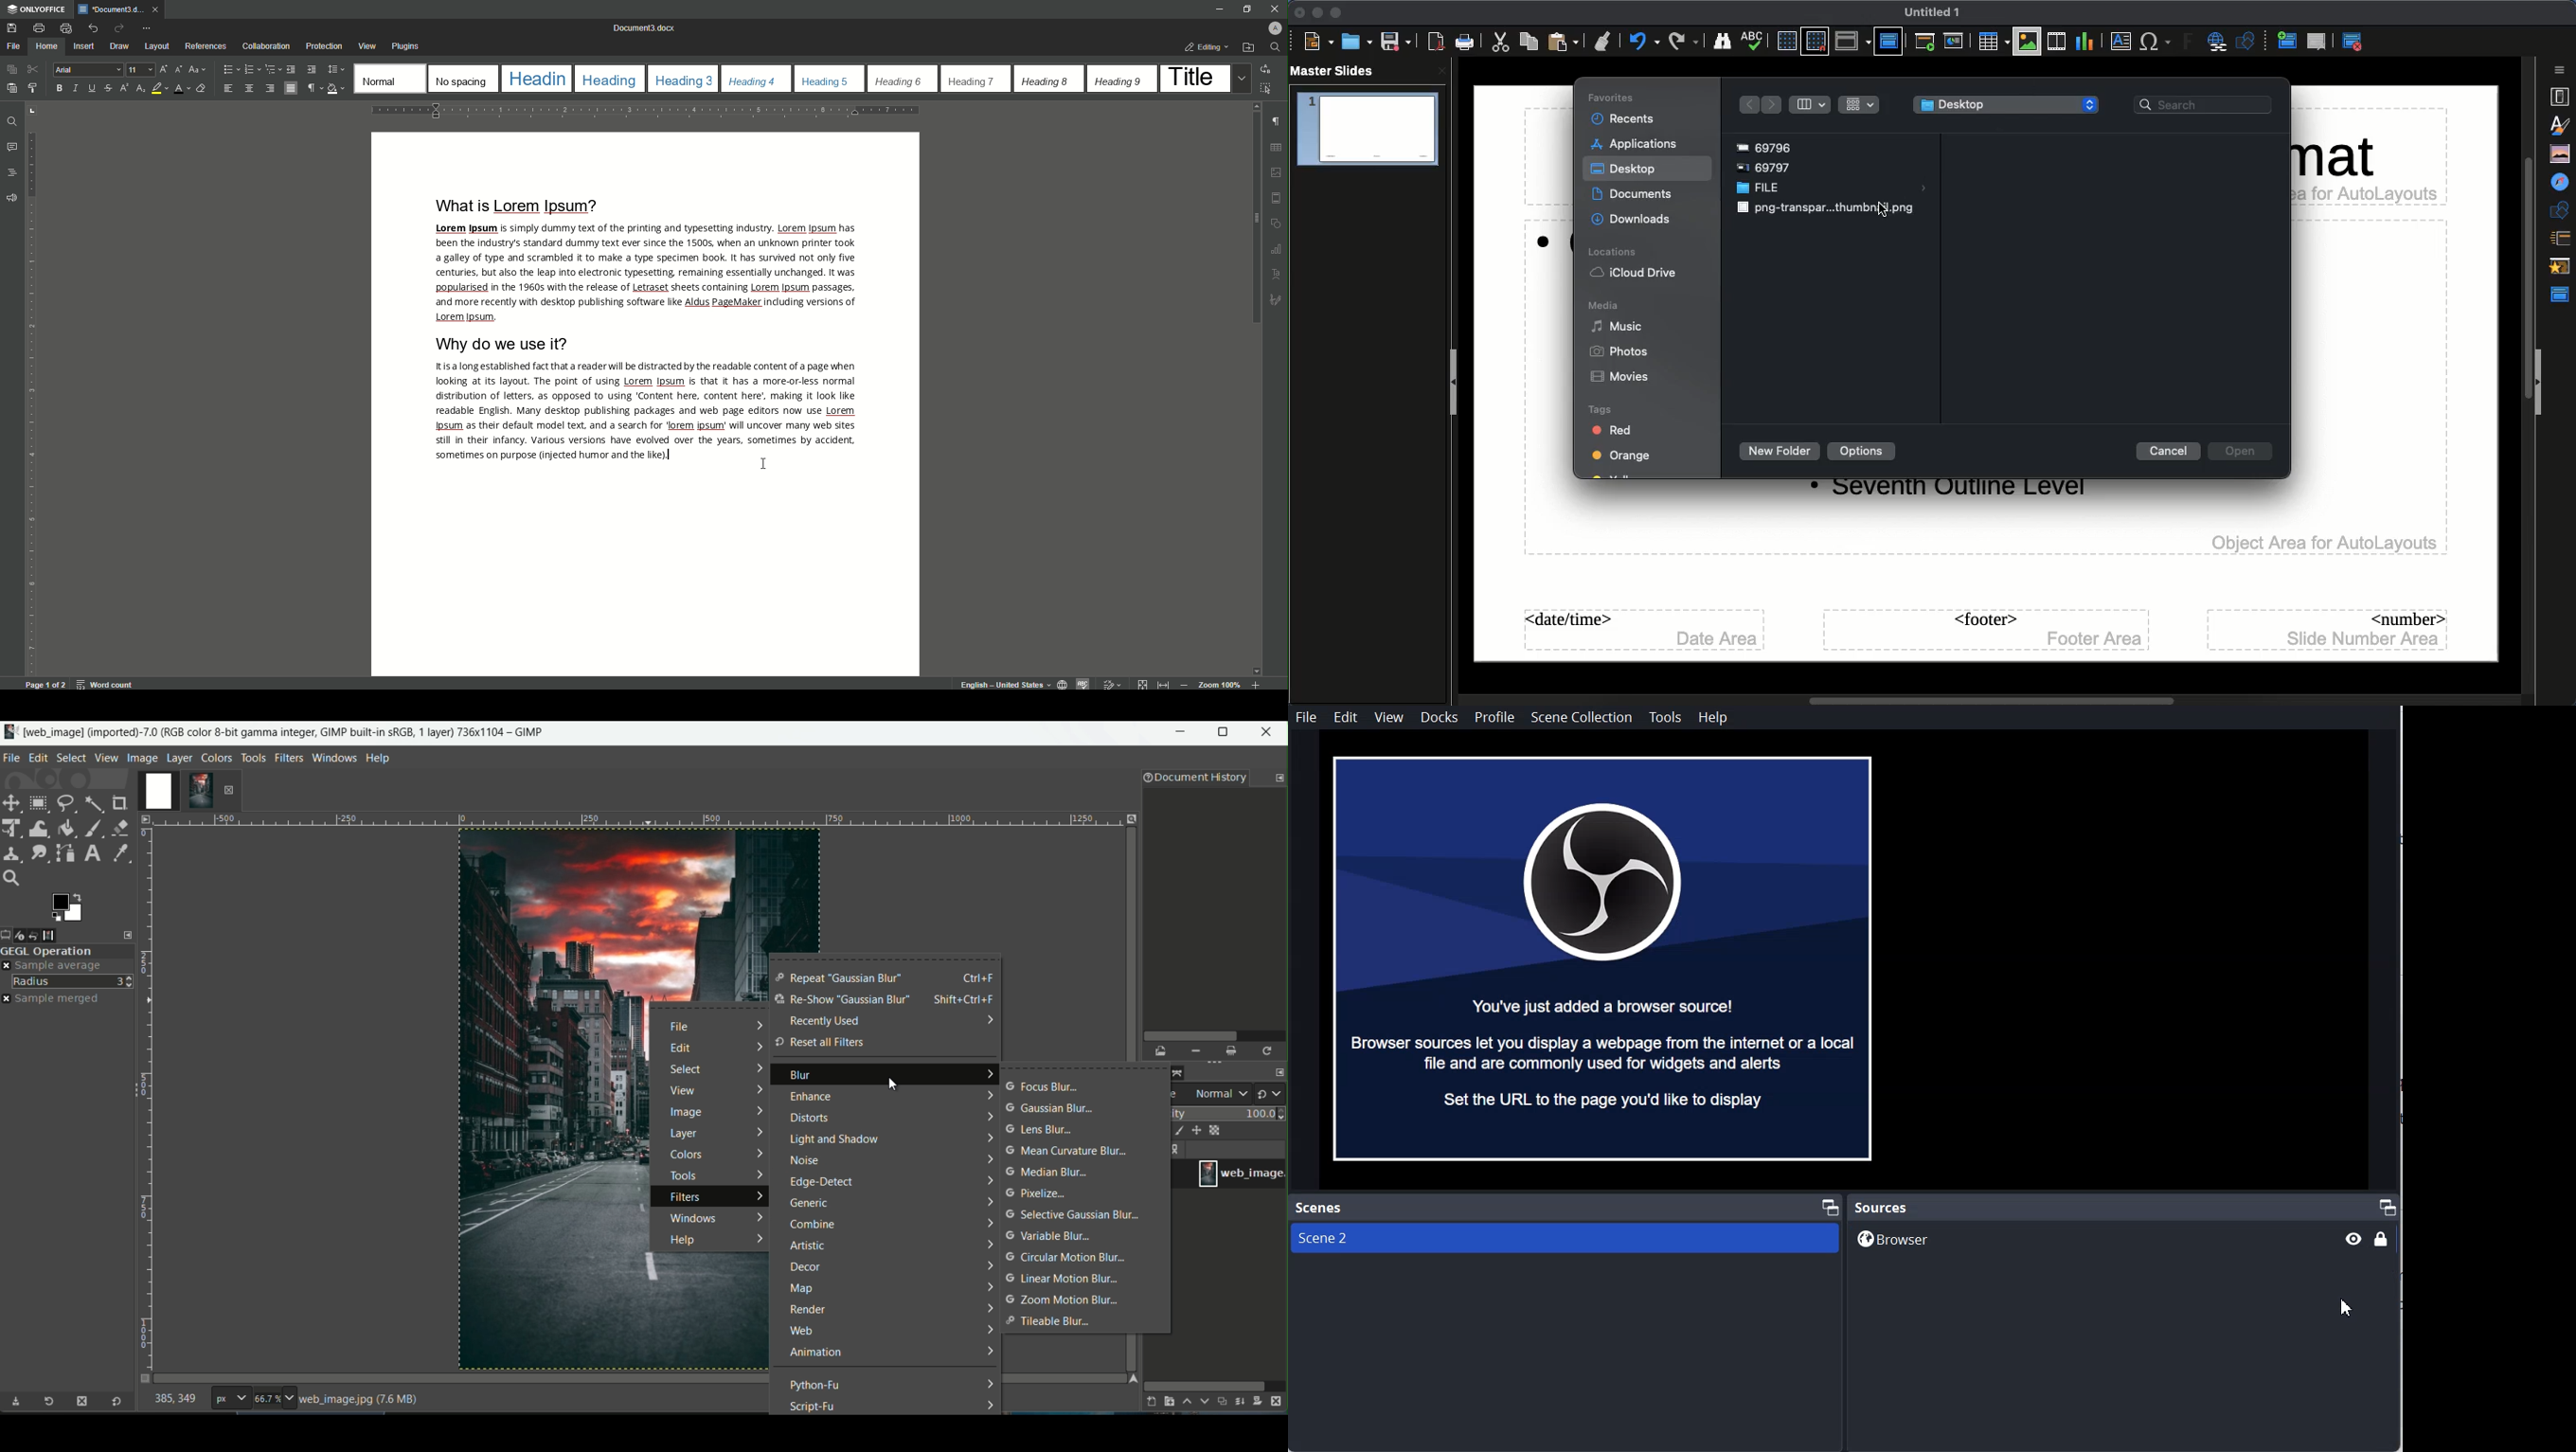 The height and width of the screenshot is (1456, 2576). I want to click on View, so click(1389, 717).